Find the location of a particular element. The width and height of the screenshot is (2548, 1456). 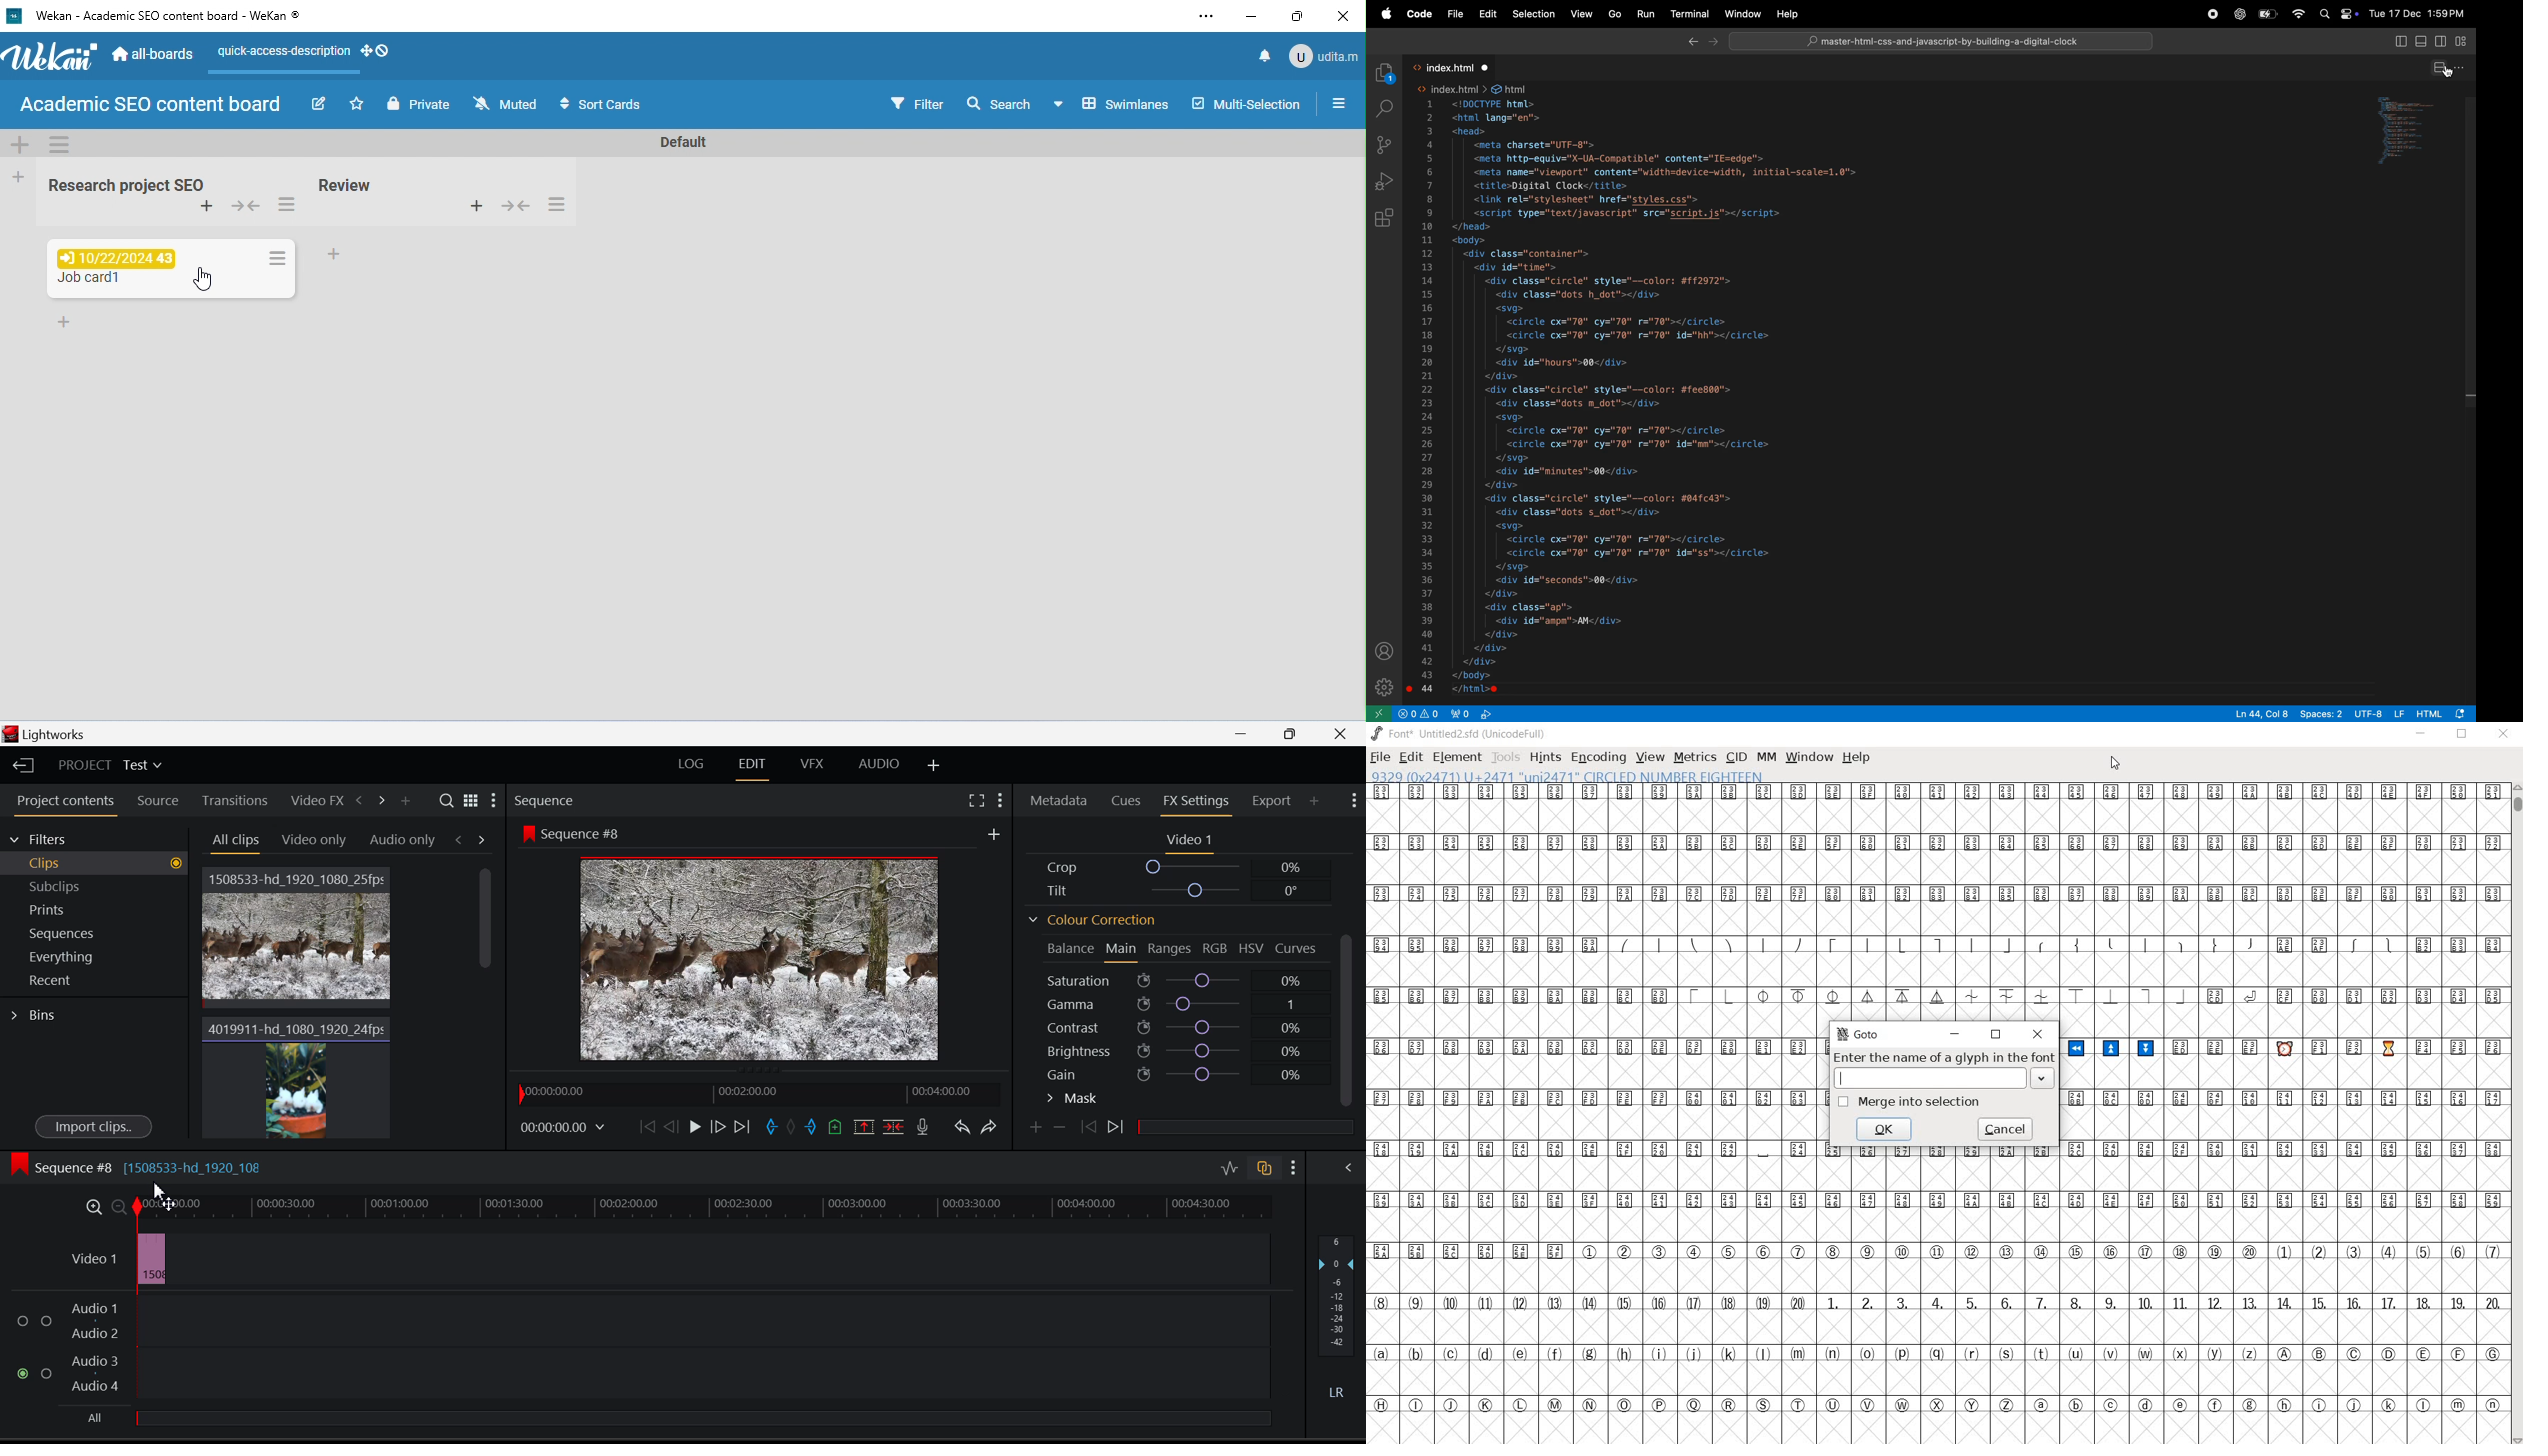

split editor to right is located at coordinates (2439, 69).